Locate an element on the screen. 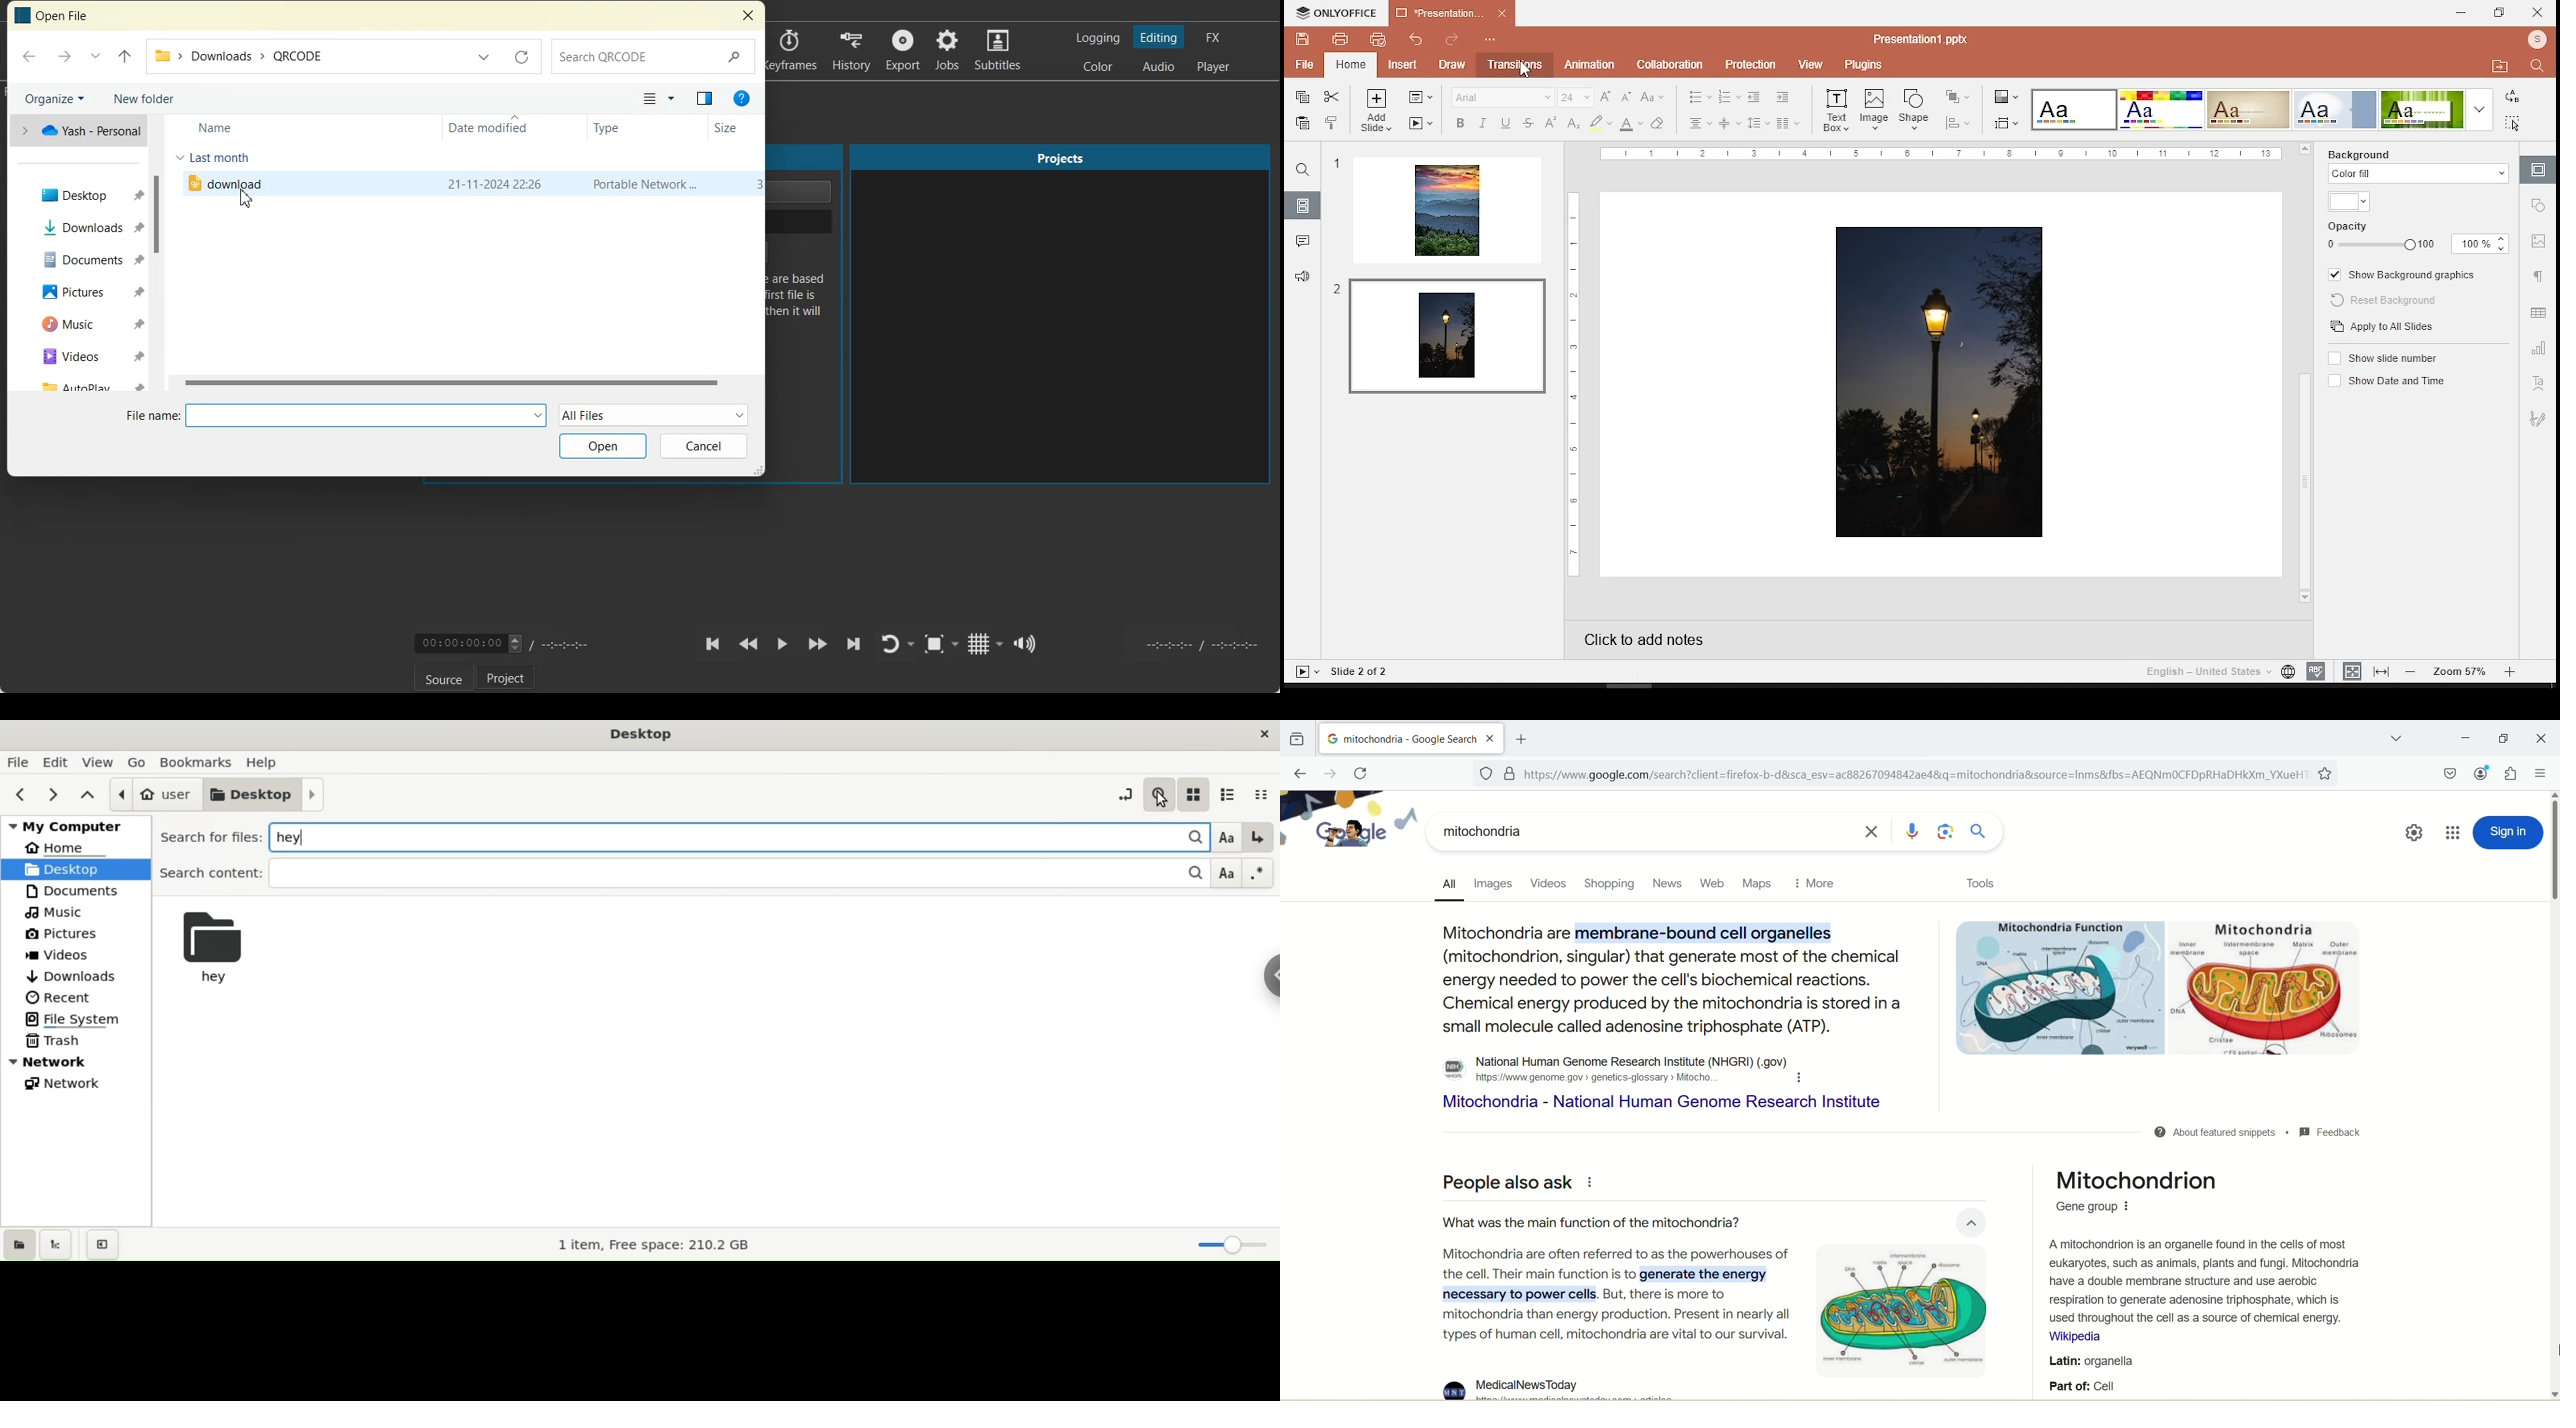 The image size is (2576, 1428). search by image is located at coordinates (1947, 833).